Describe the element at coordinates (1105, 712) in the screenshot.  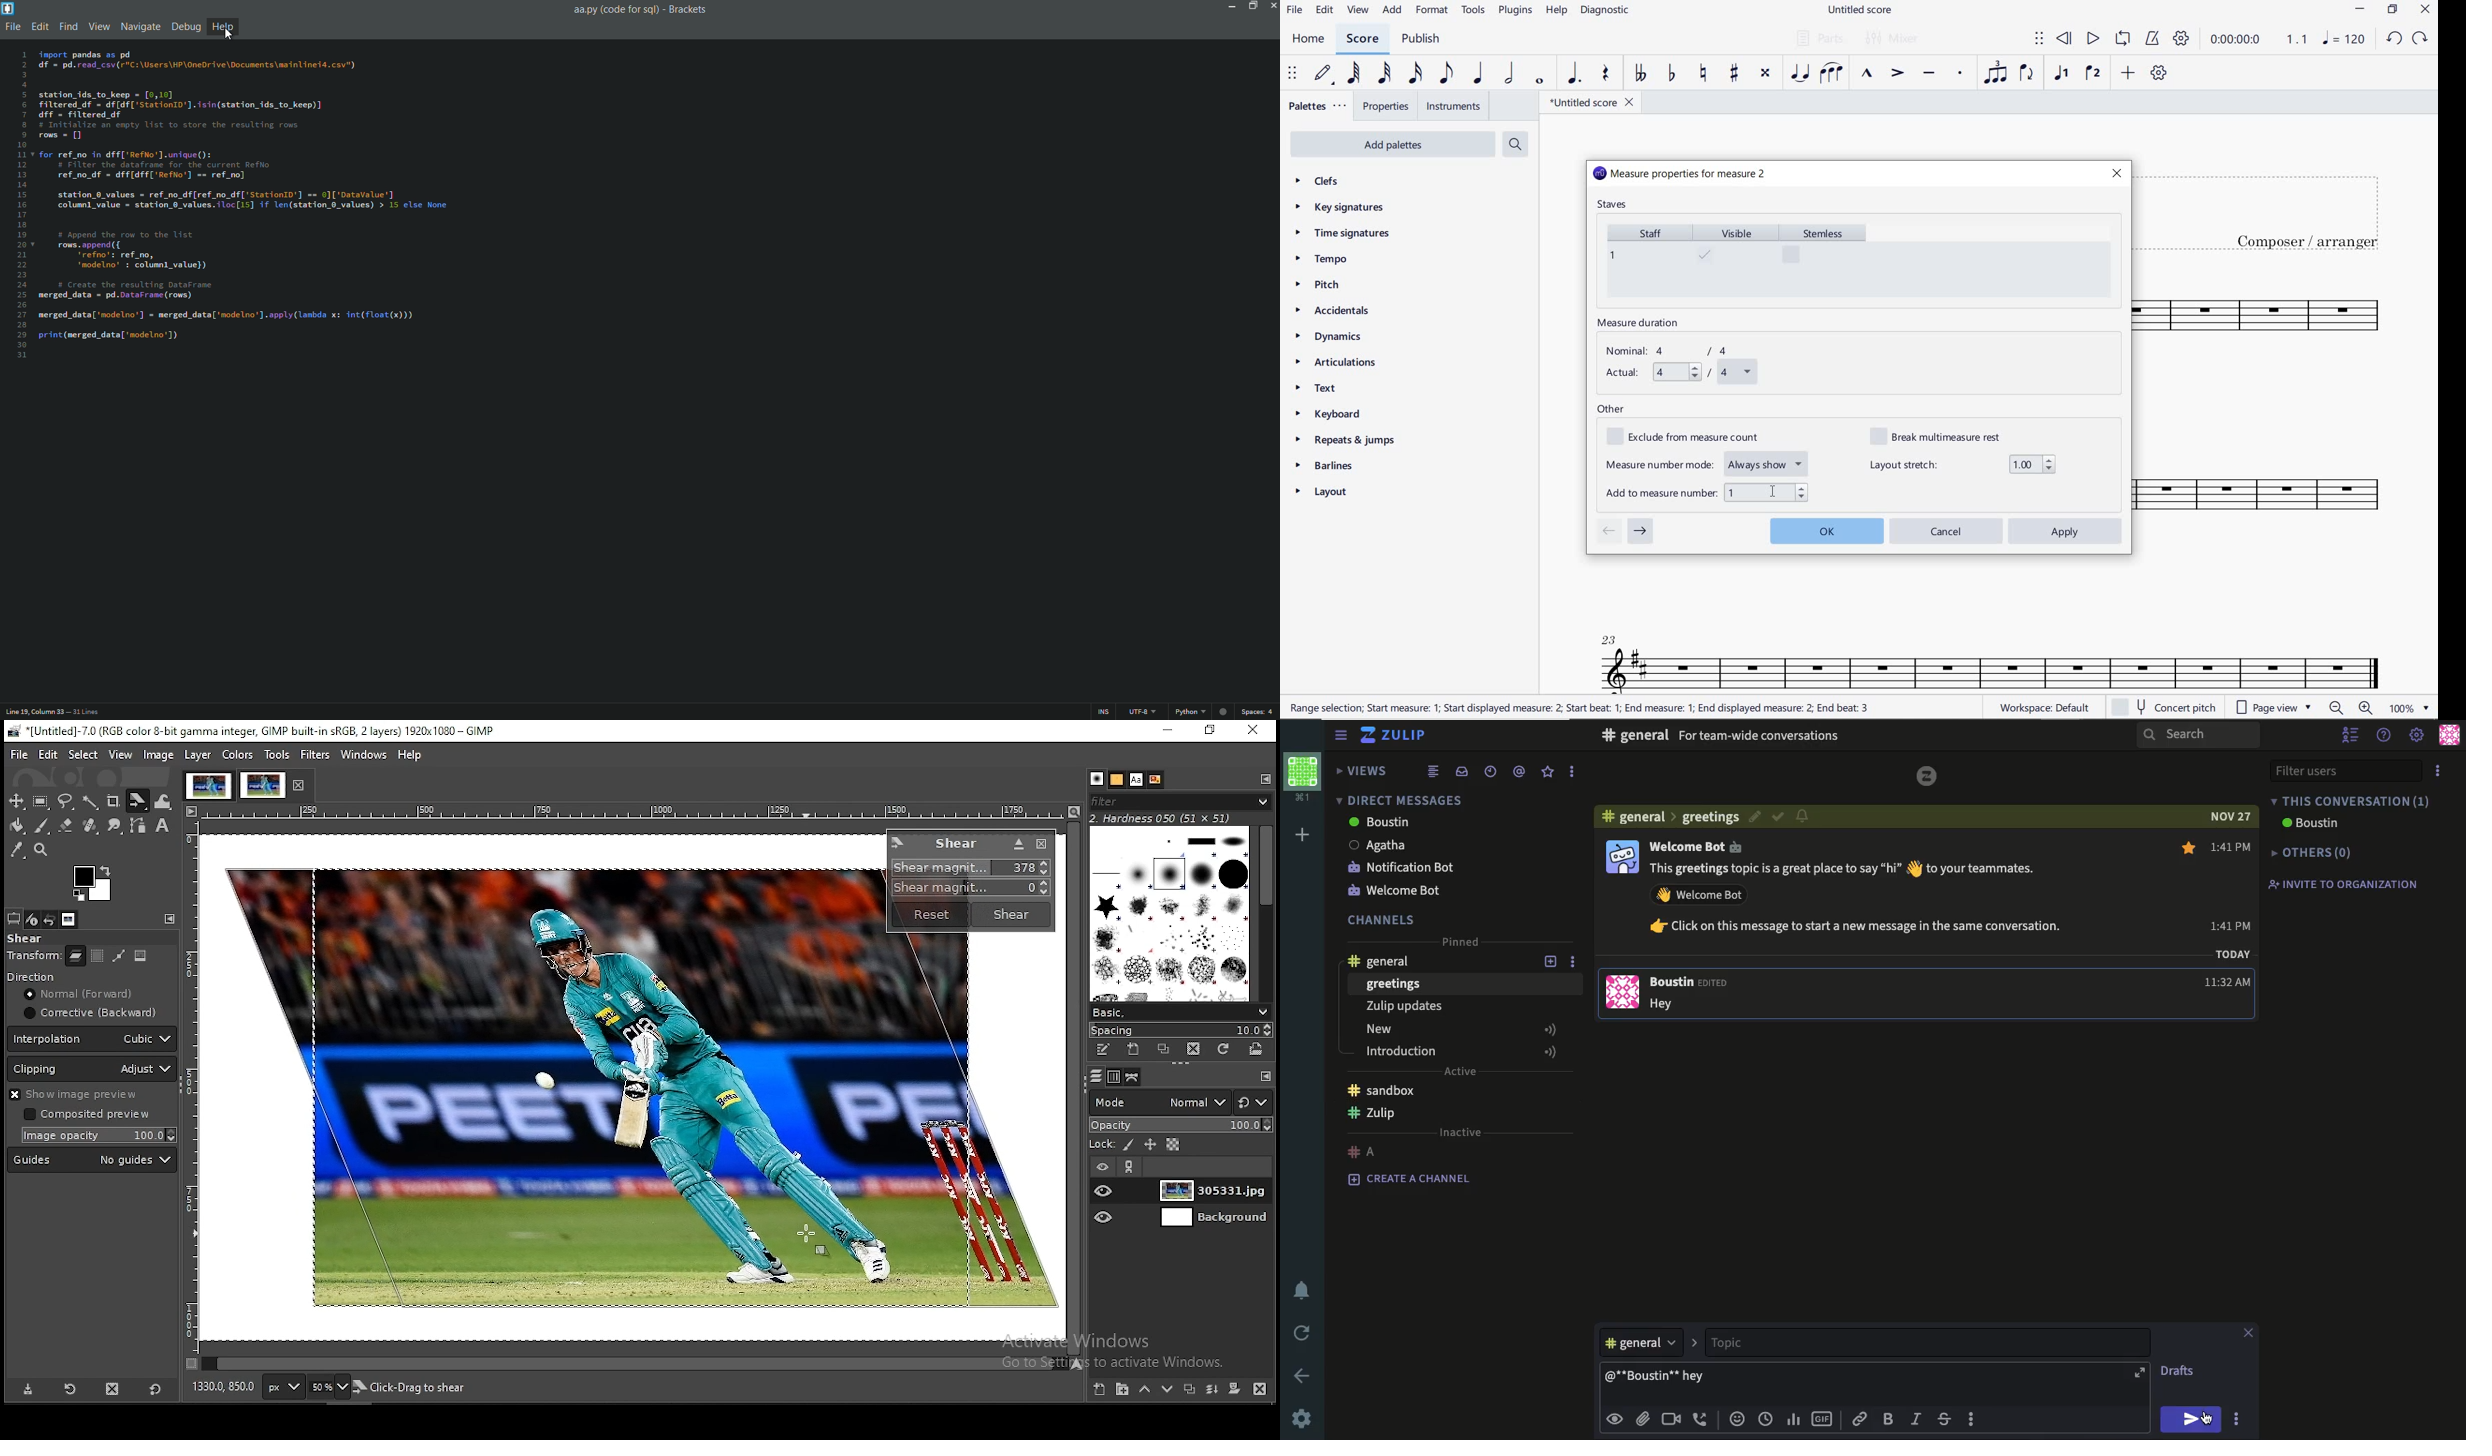
I see `ins` at that location.